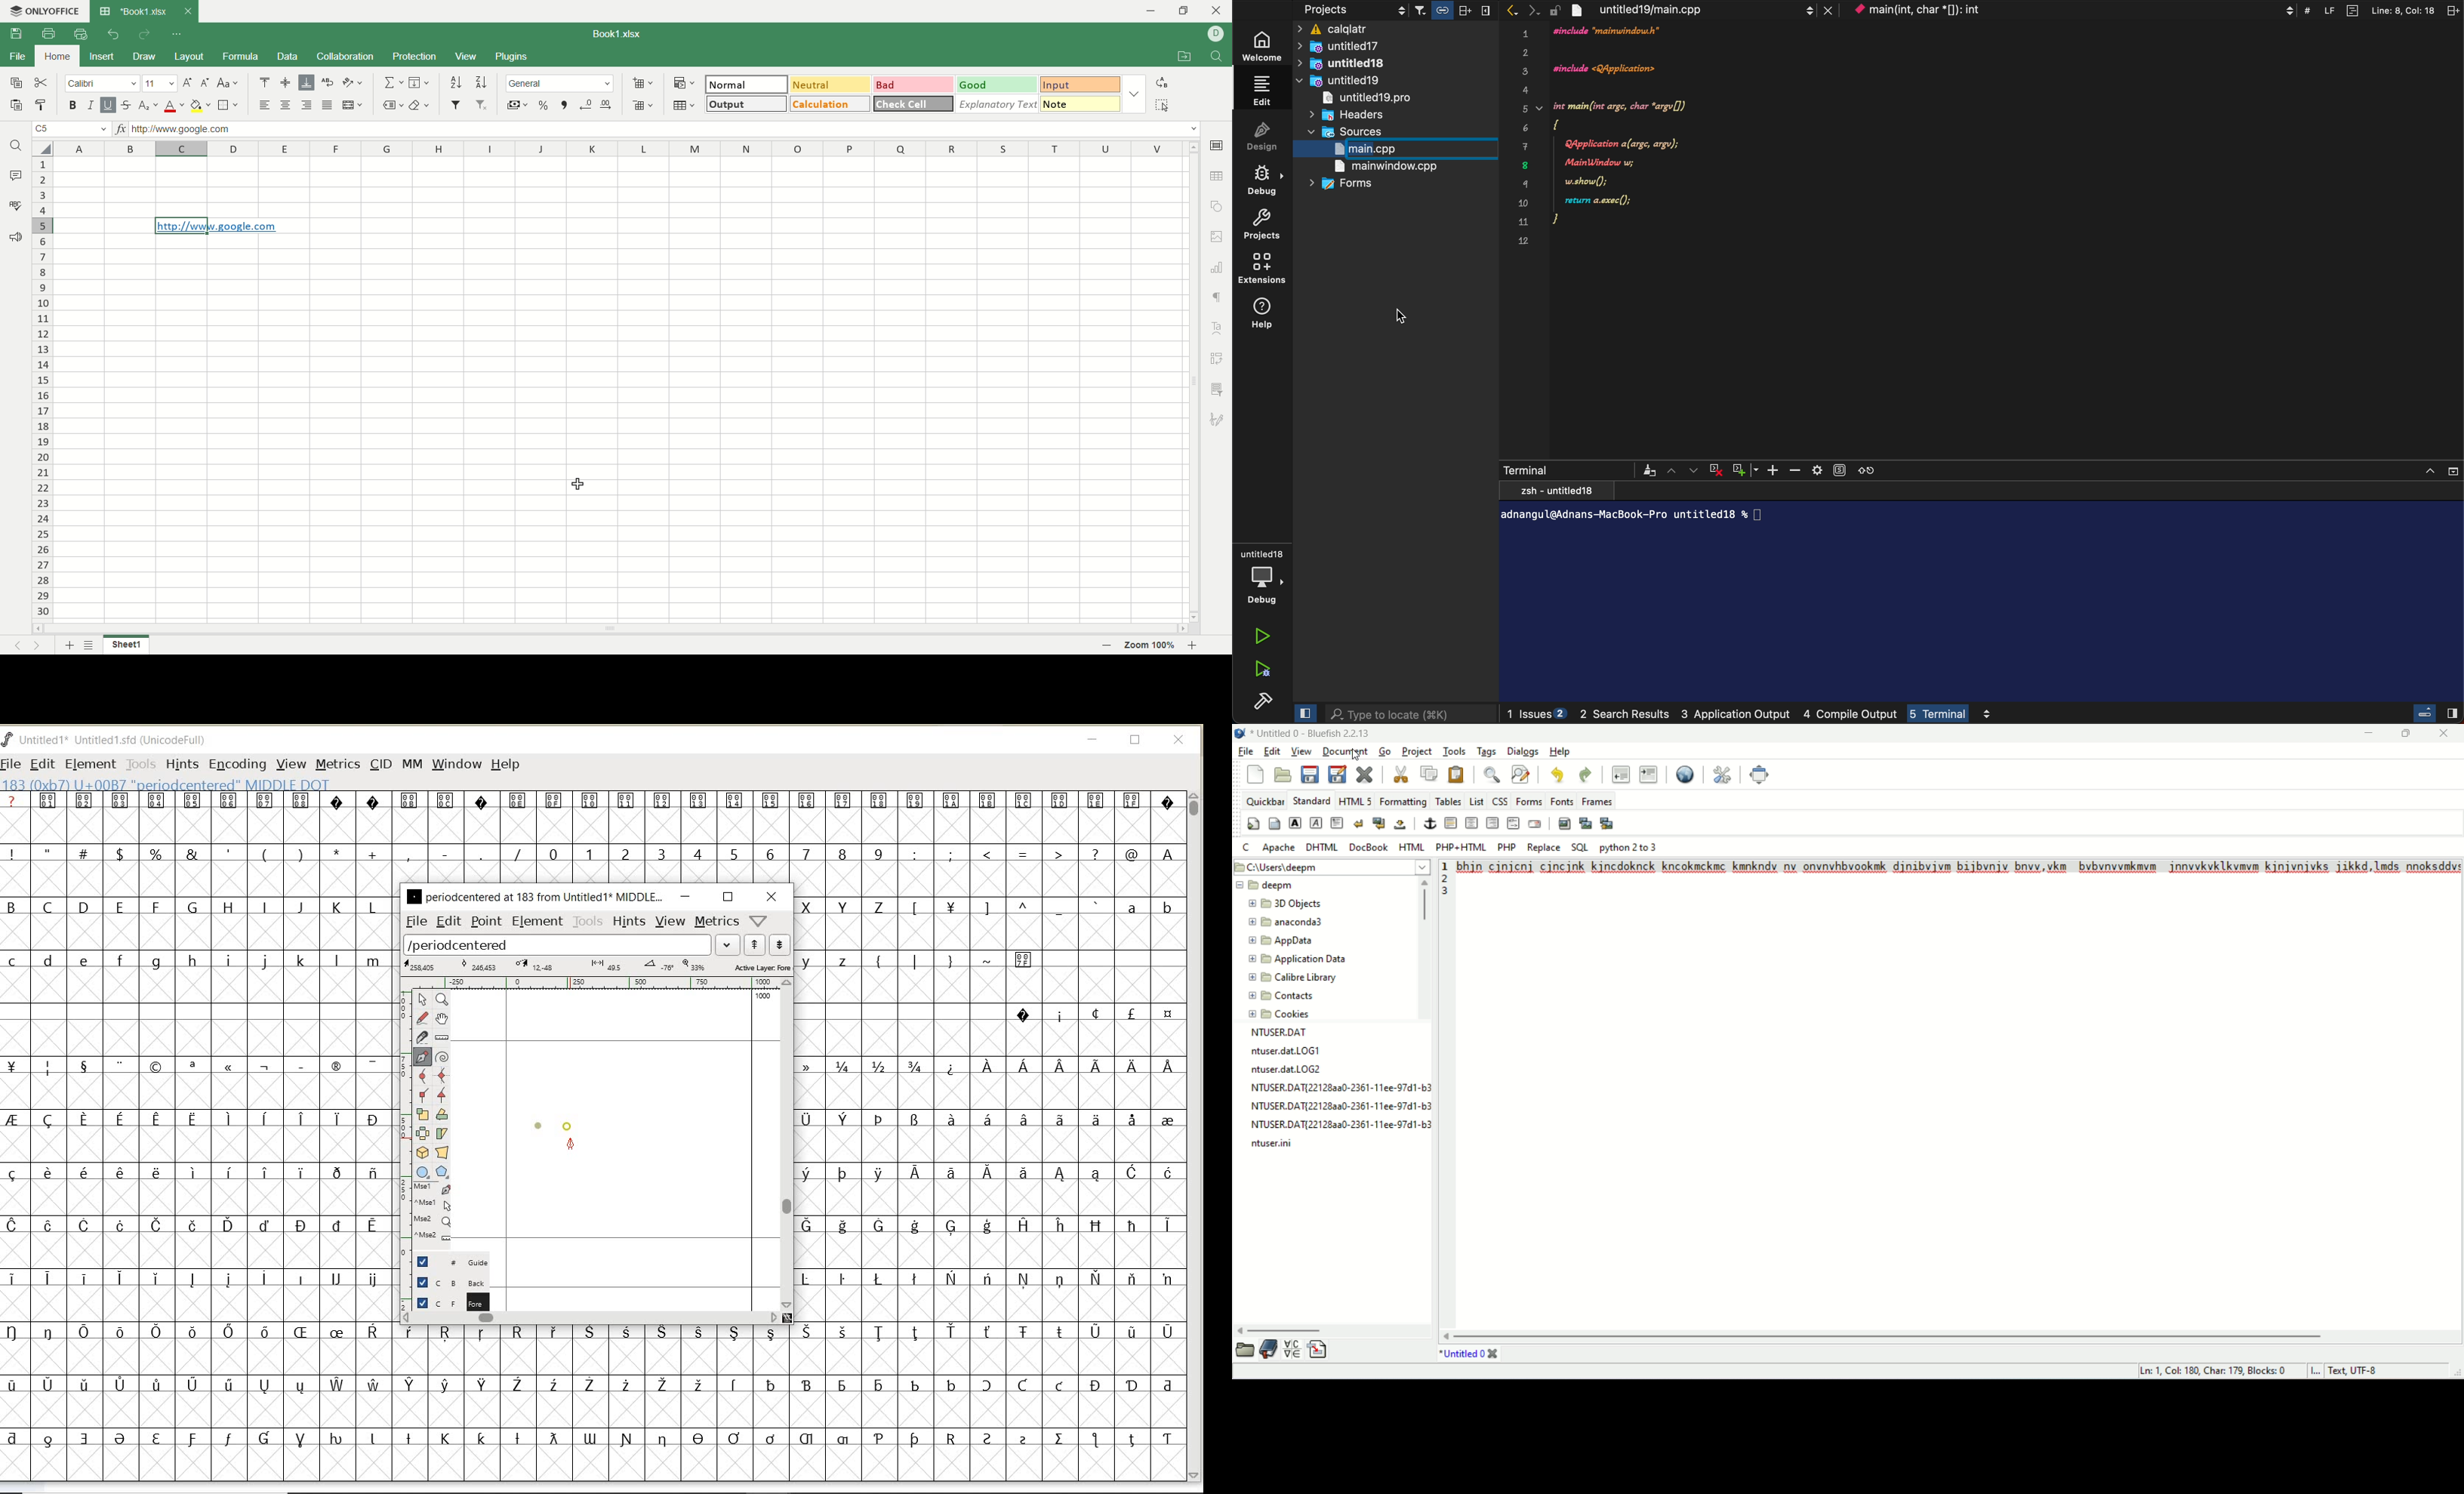 The image size is (2464, 1512). I want to click on paragraph, so click(1338, 823).